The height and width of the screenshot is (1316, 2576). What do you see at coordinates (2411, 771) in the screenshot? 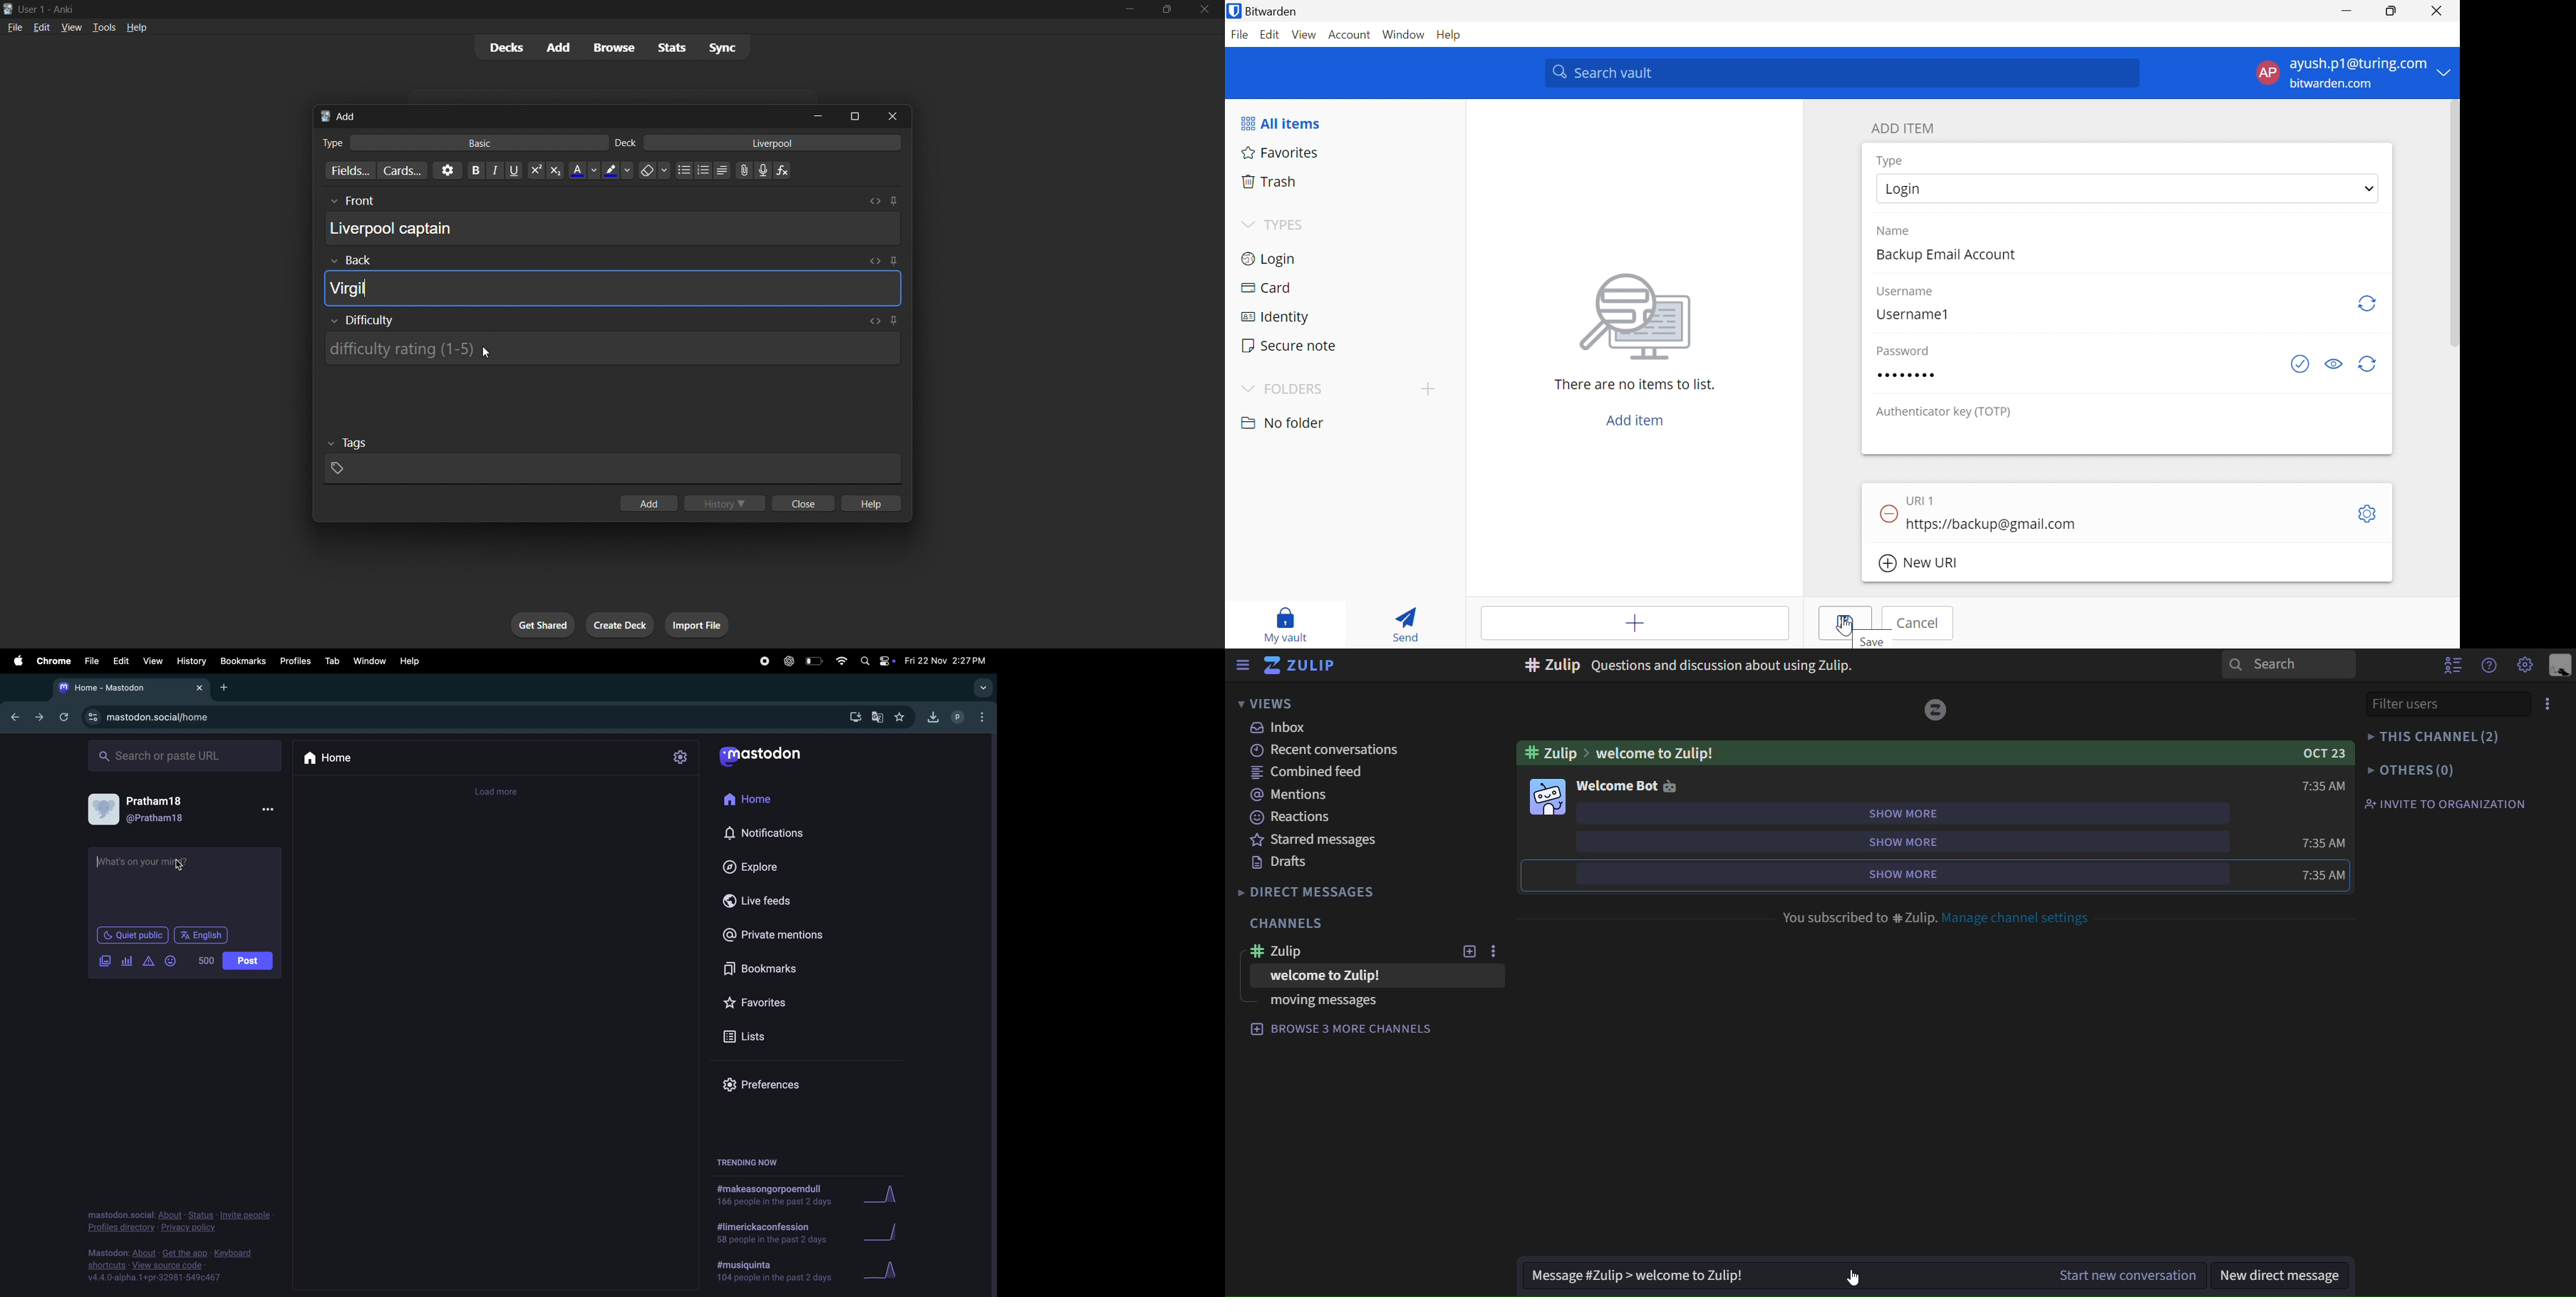
I see `others` at bounding box center [2411, 771].